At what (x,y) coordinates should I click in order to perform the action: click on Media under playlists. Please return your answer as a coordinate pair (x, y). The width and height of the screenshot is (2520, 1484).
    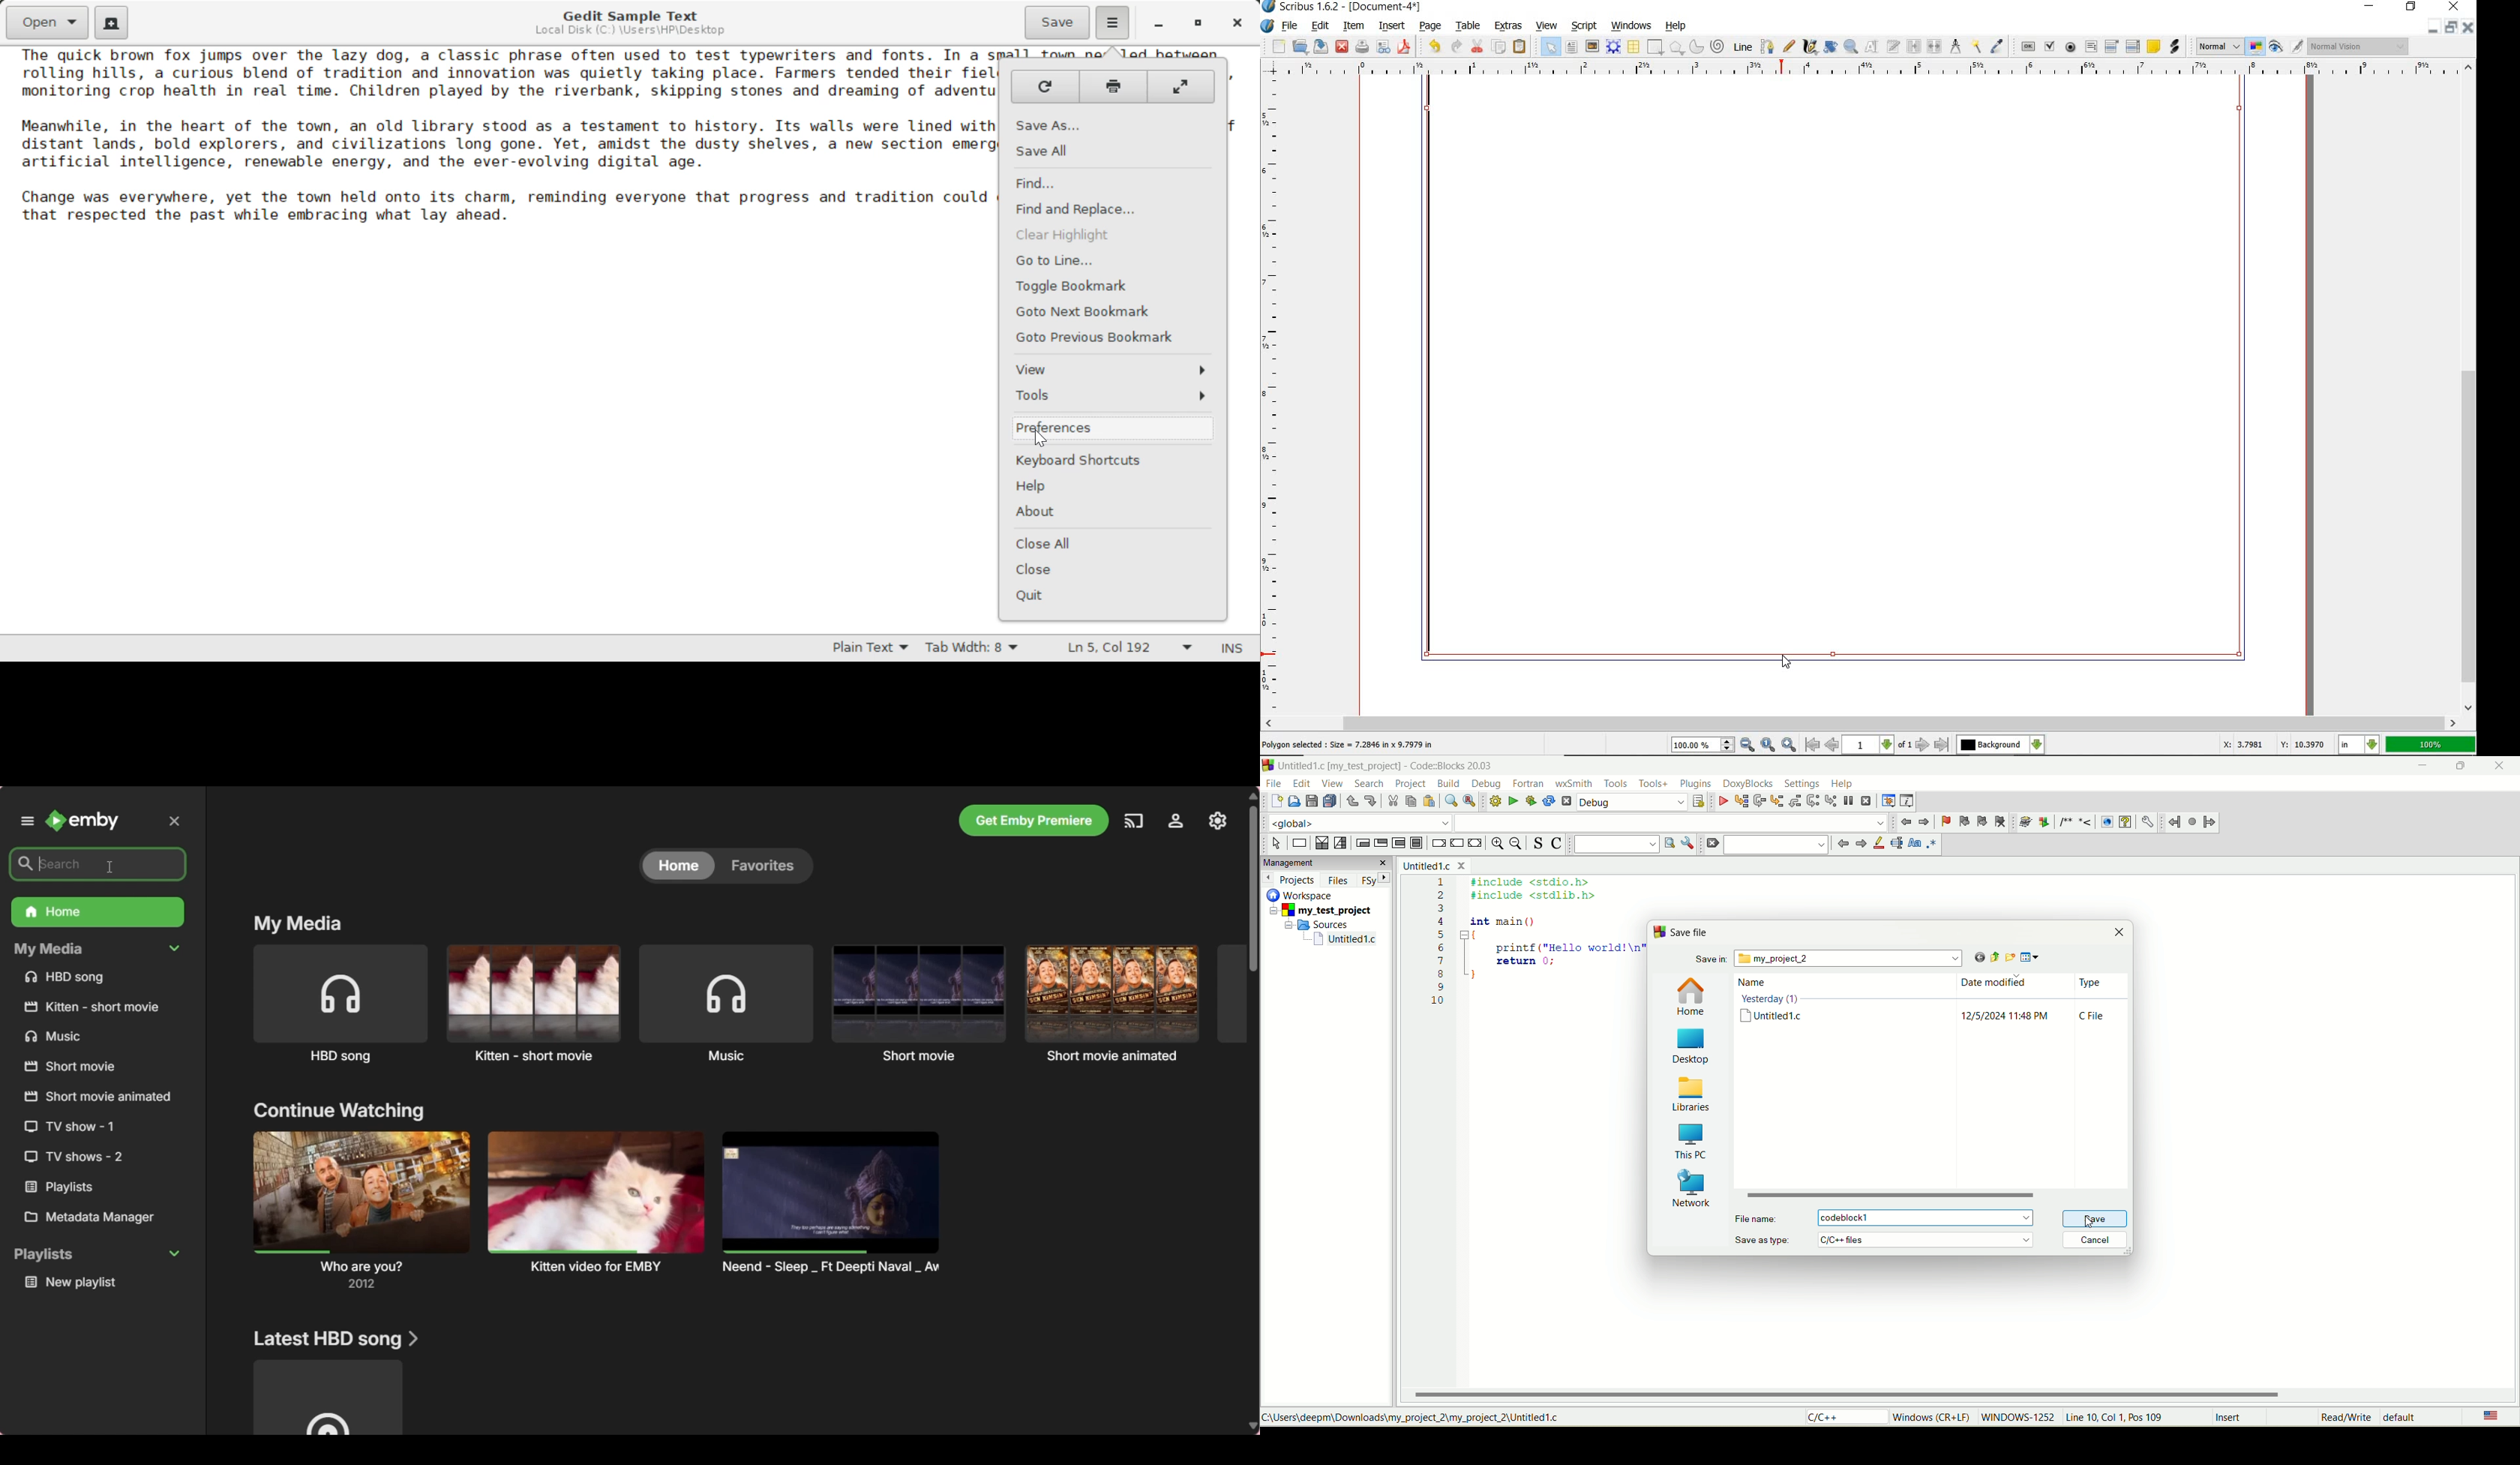
    Looking at the image, I should click on (101, 1283).